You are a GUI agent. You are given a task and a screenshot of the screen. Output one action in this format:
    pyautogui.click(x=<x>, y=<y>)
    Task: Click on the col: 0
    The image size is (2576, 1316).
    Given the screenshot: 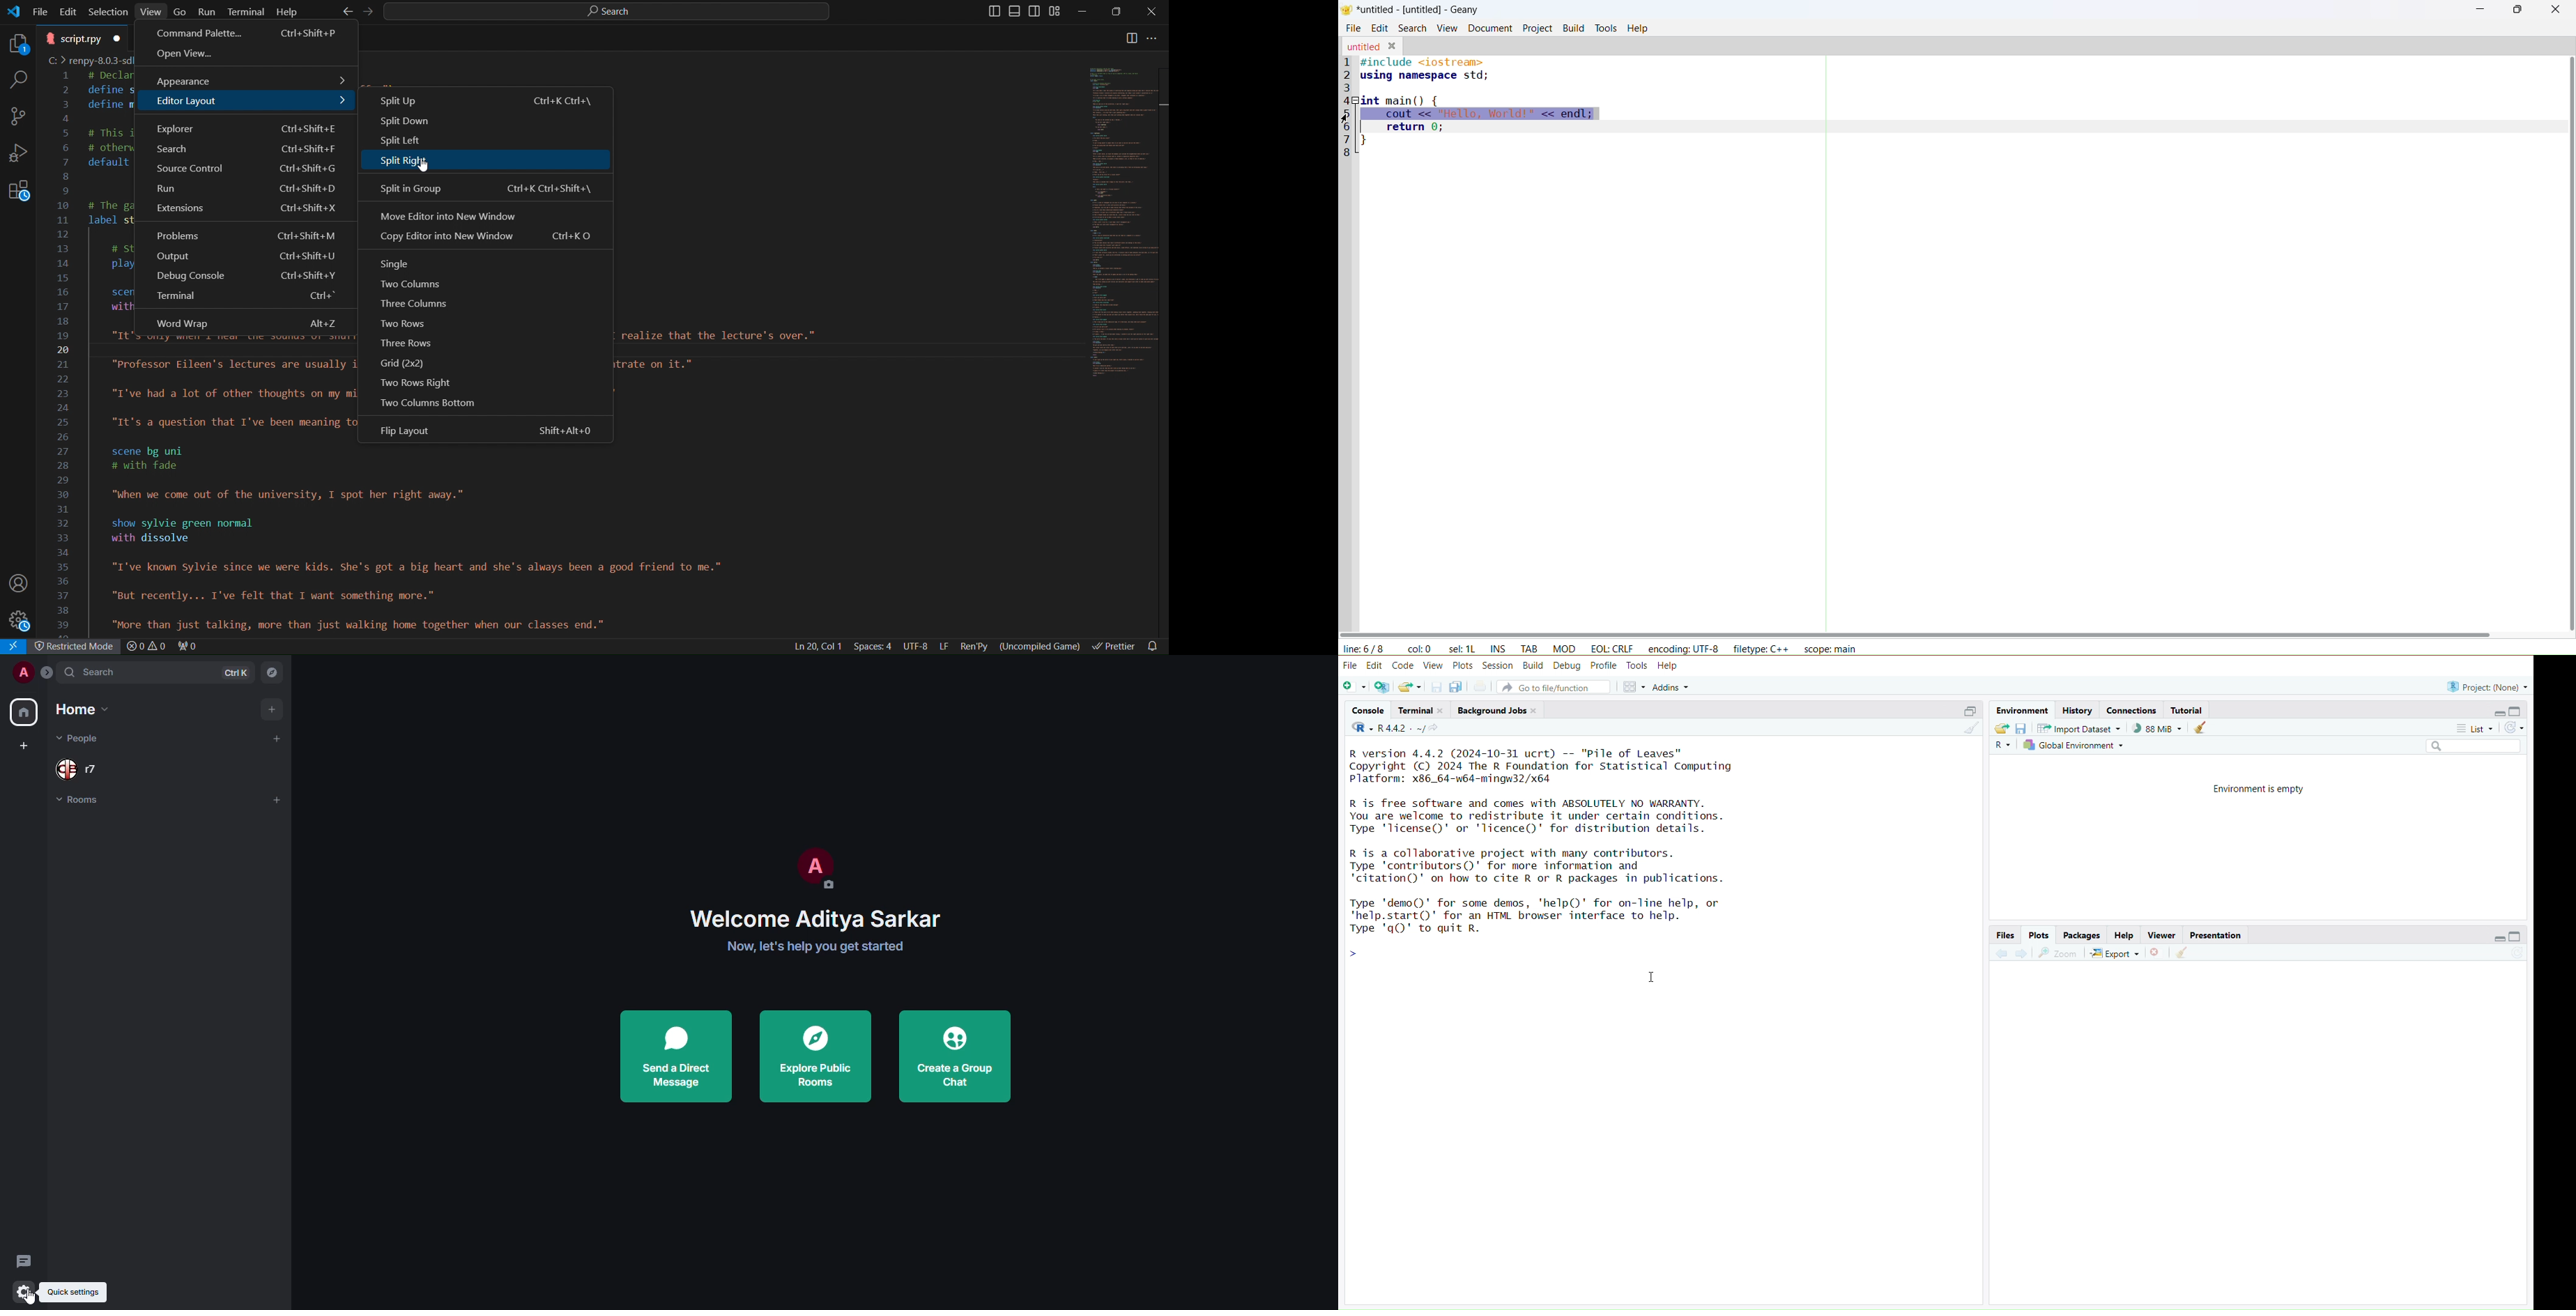 What is the action you would take?
    pyautogui.click(x=1417, y=648)
    